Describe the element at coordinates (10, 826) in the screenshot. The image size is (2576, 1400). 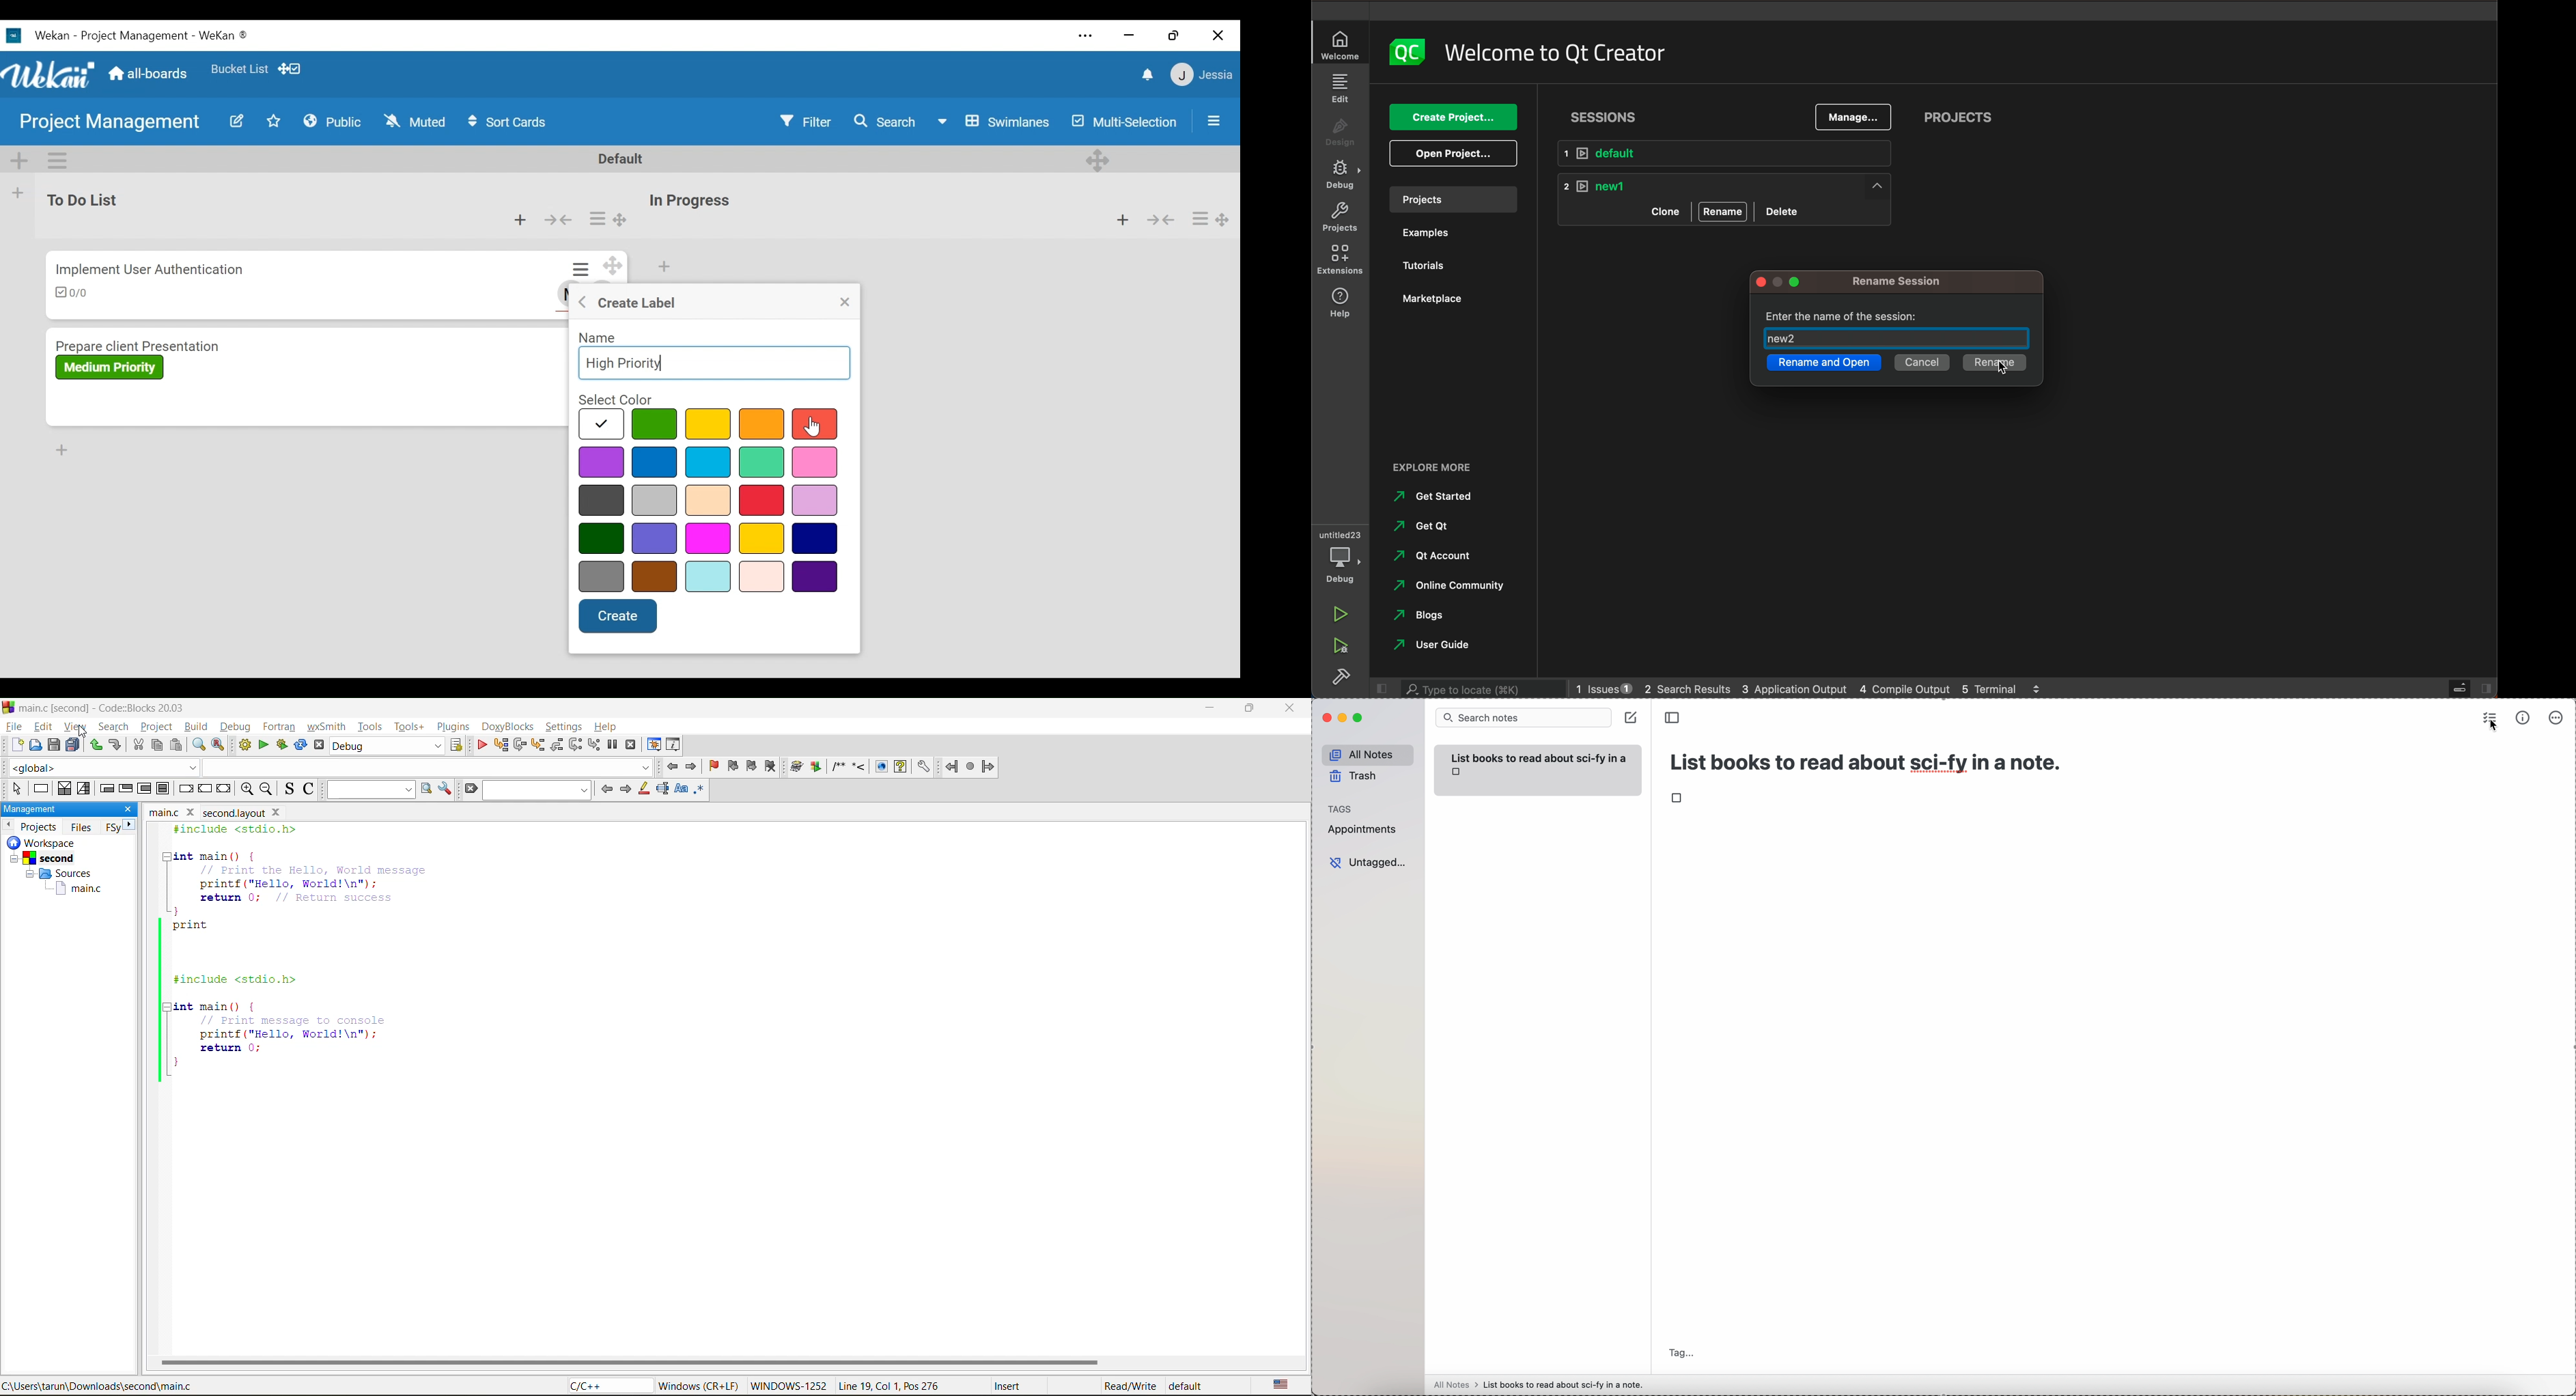
I see `previous` at that location.